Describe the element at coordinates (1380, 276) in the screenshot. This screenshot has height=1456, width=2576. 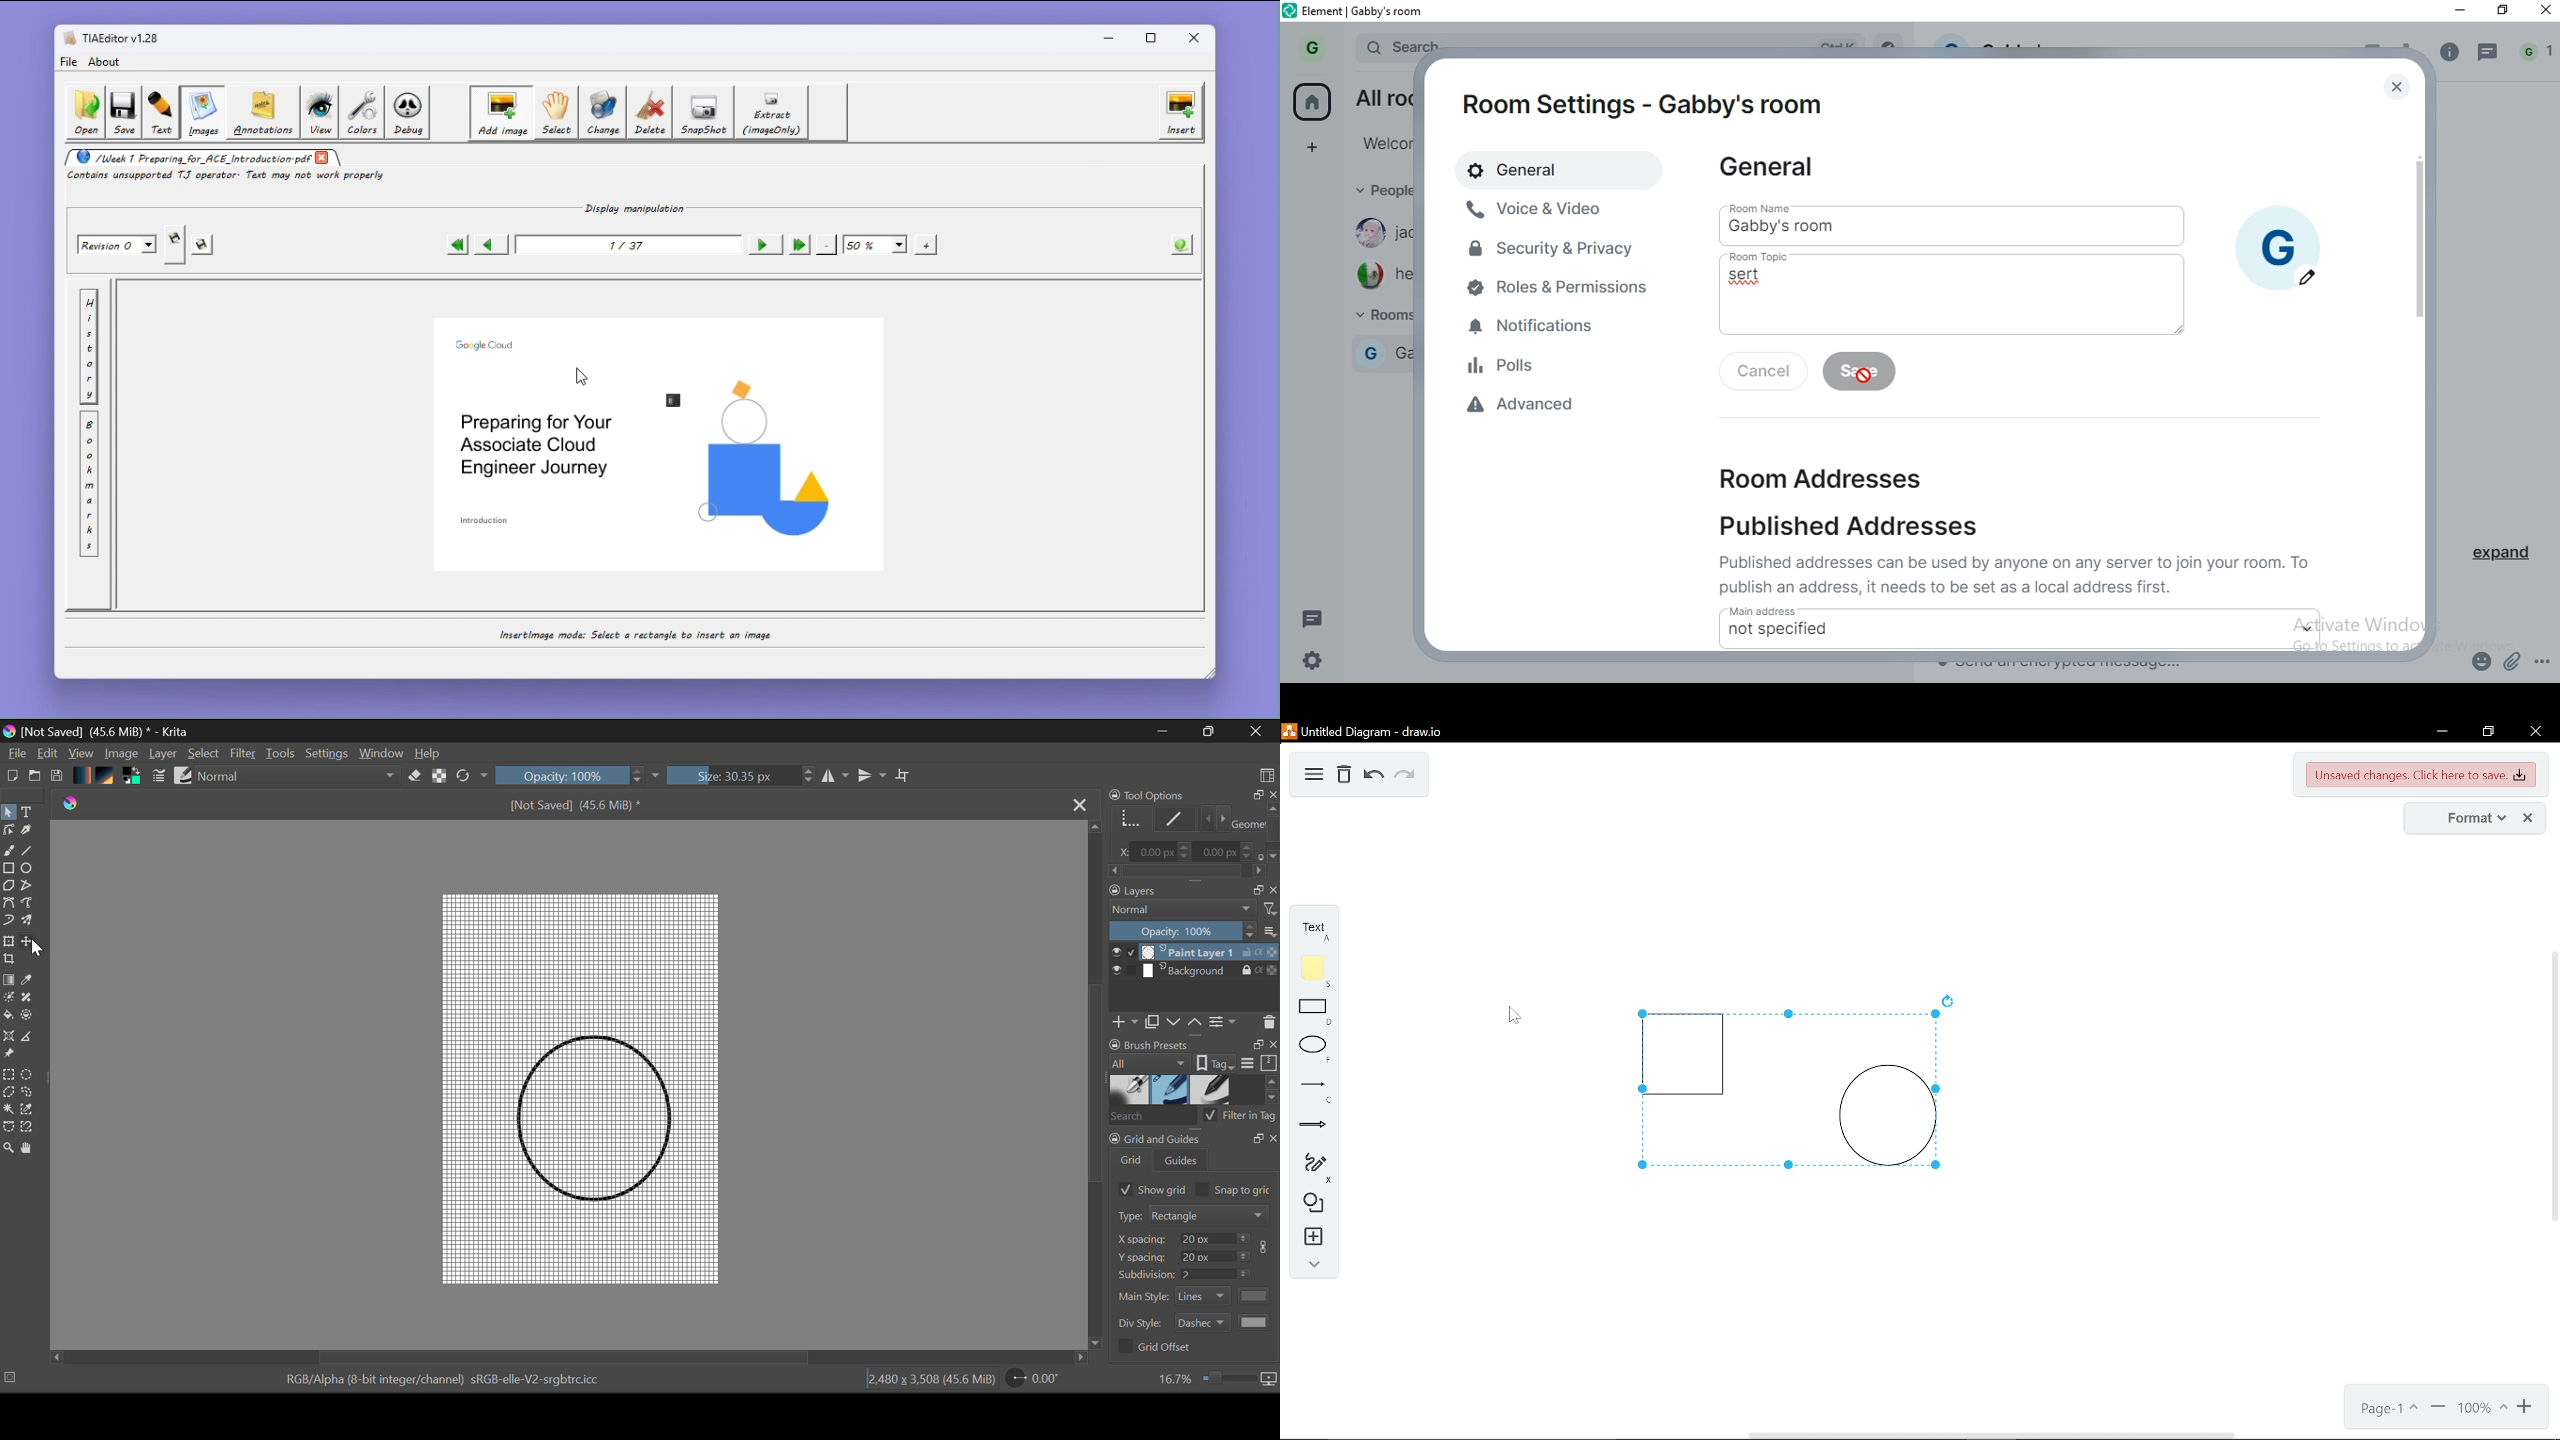
I see `hector73` at that location.